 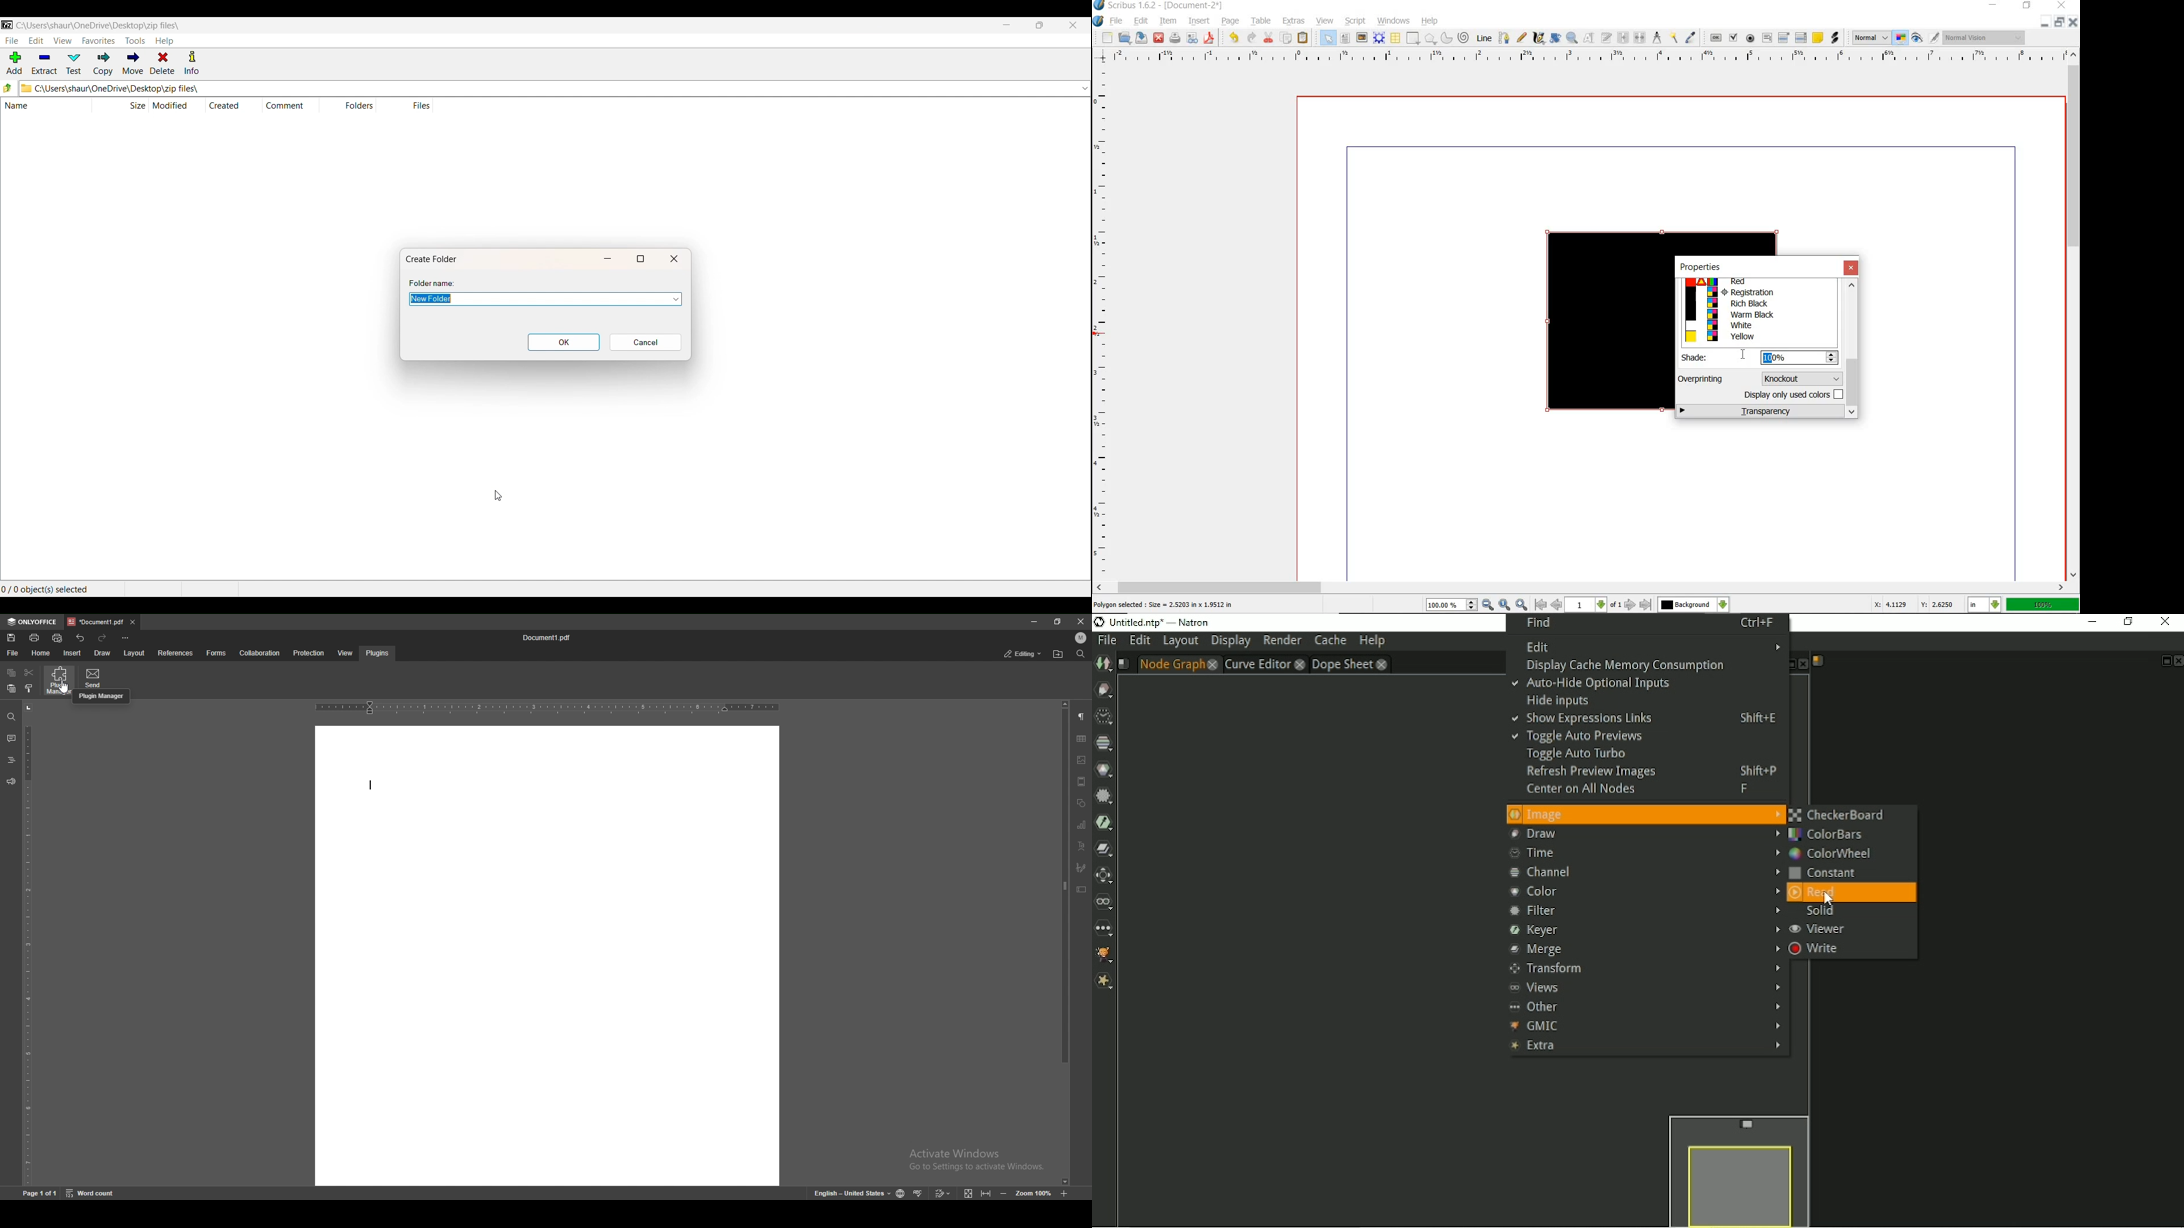 I want to click on go to last page, so click(x=1646, y=604).